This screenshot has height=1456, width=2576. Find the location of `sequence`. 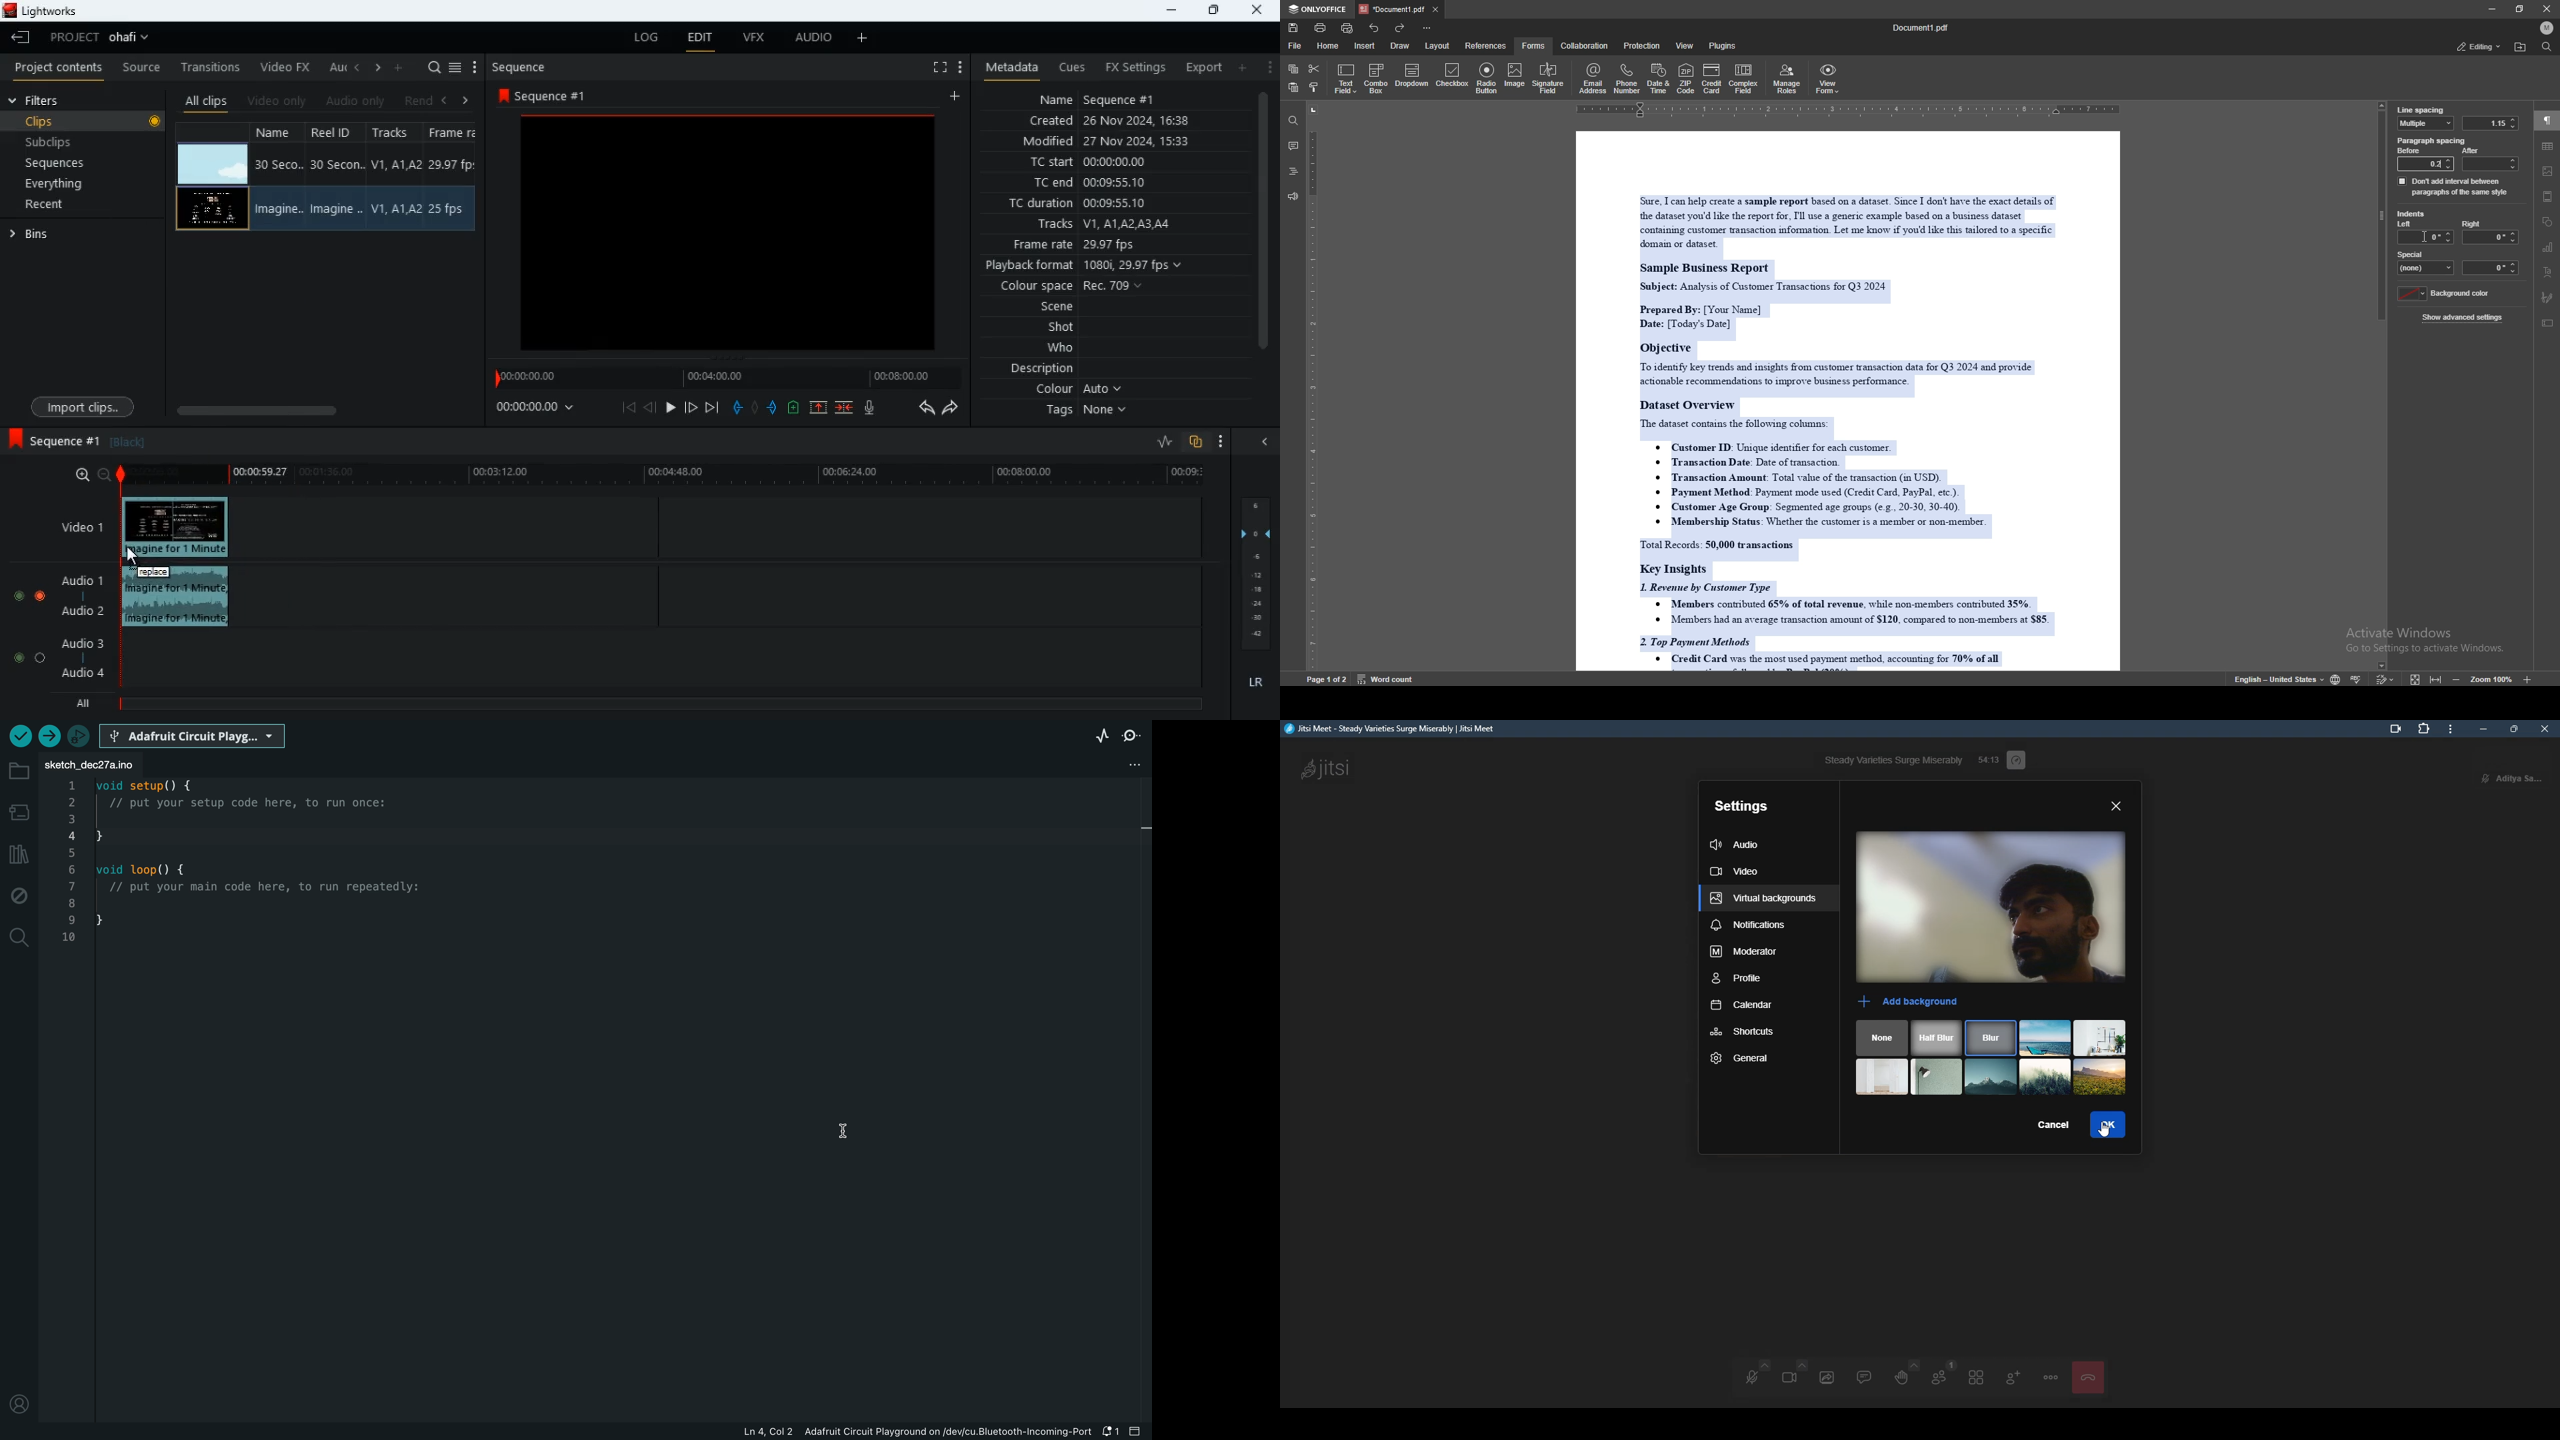

sequence is located at coordinates (548, 96).